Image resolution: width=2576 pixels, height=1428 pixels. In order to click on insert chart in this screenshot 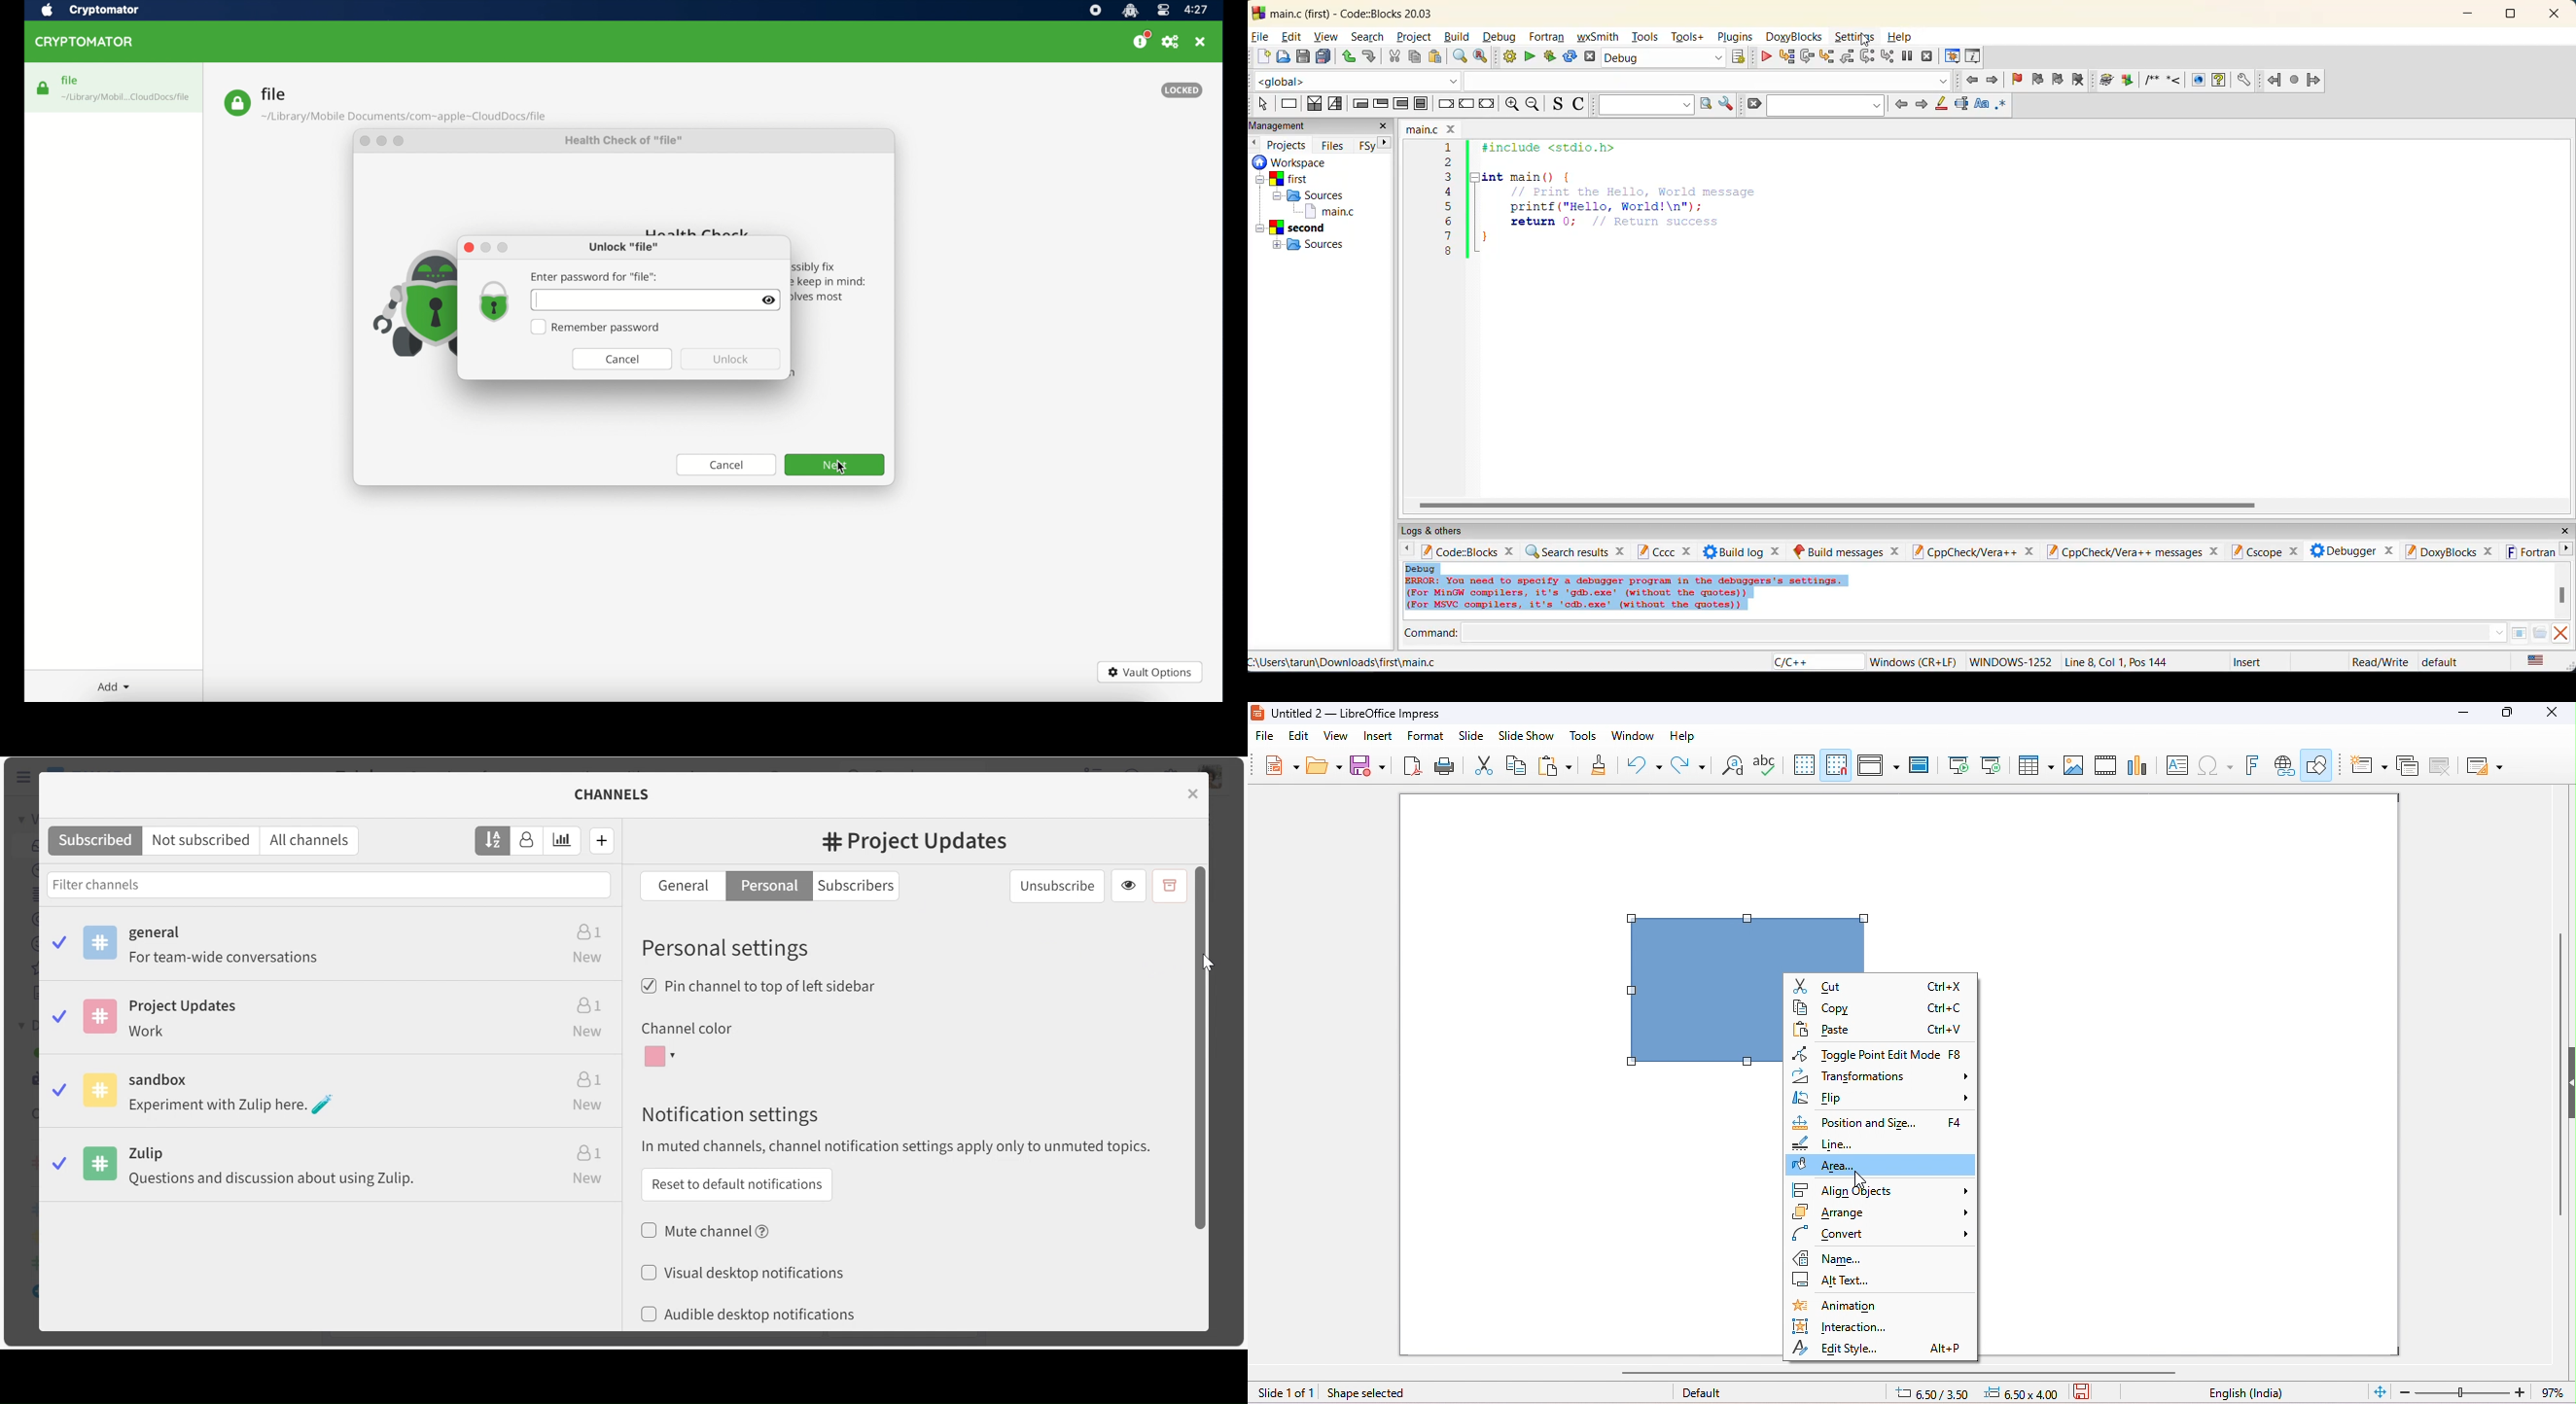, I will do `click(2136, 764)`.